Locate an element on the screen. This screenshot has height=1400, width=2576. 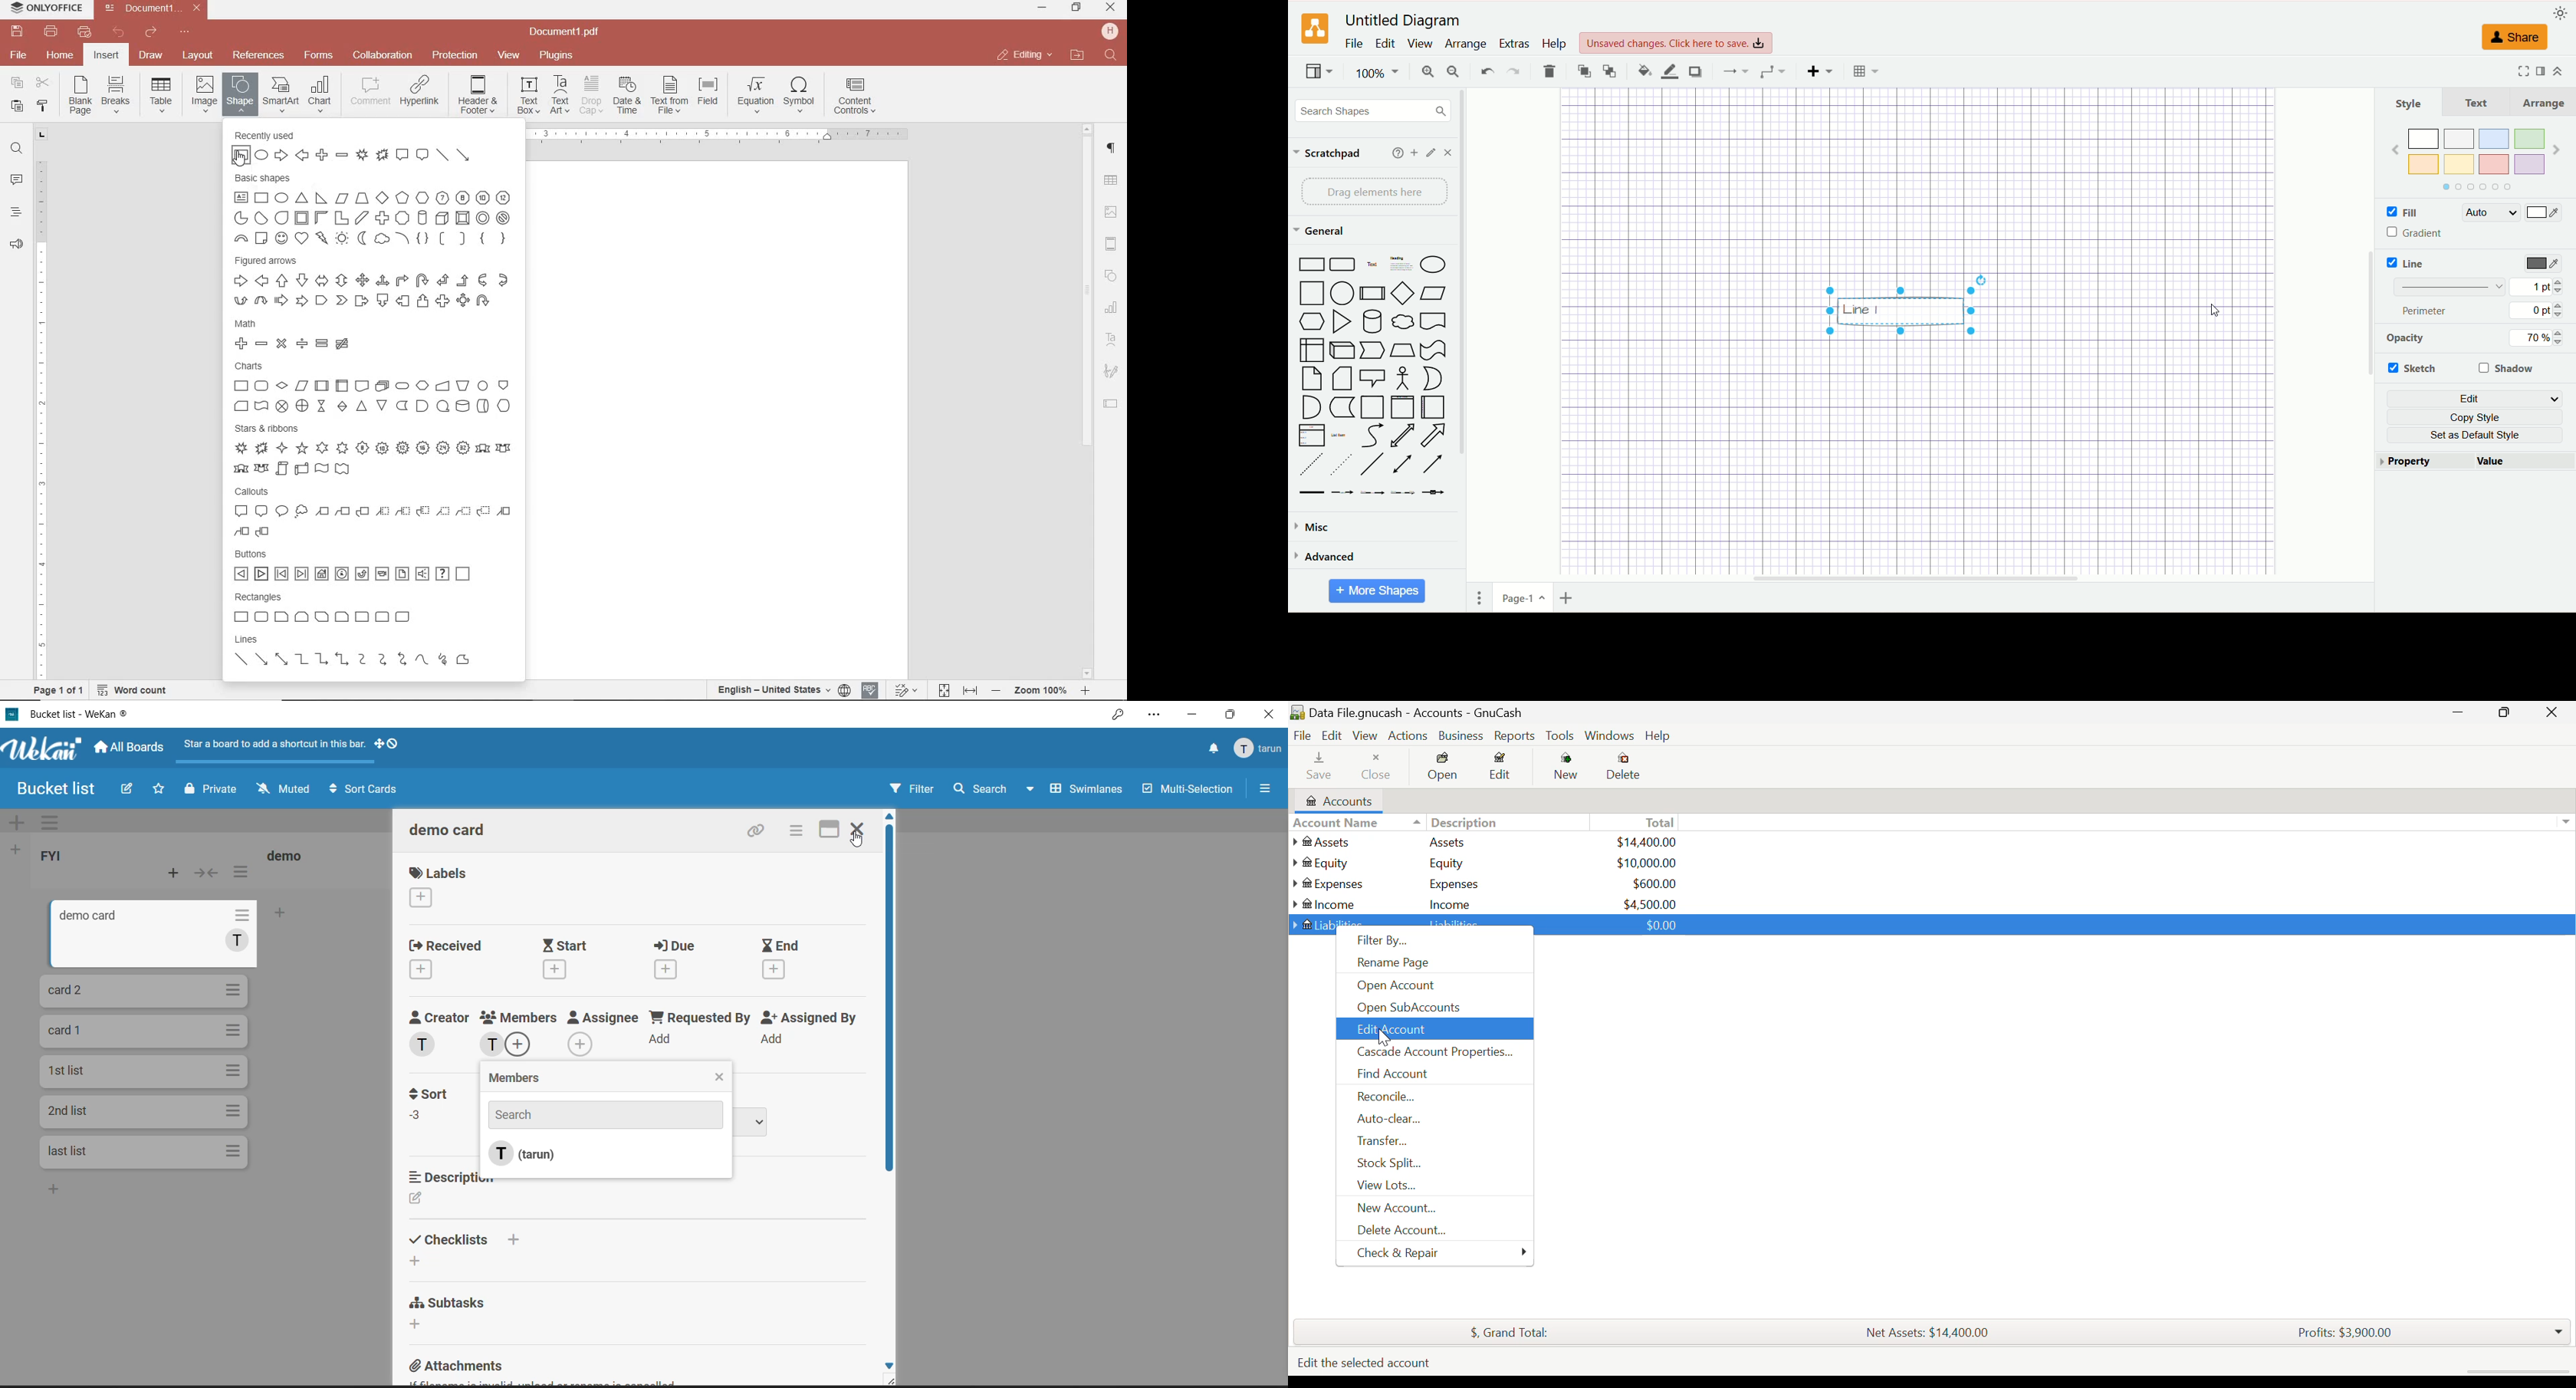
search shapes is located at coordinates (1369, 110).